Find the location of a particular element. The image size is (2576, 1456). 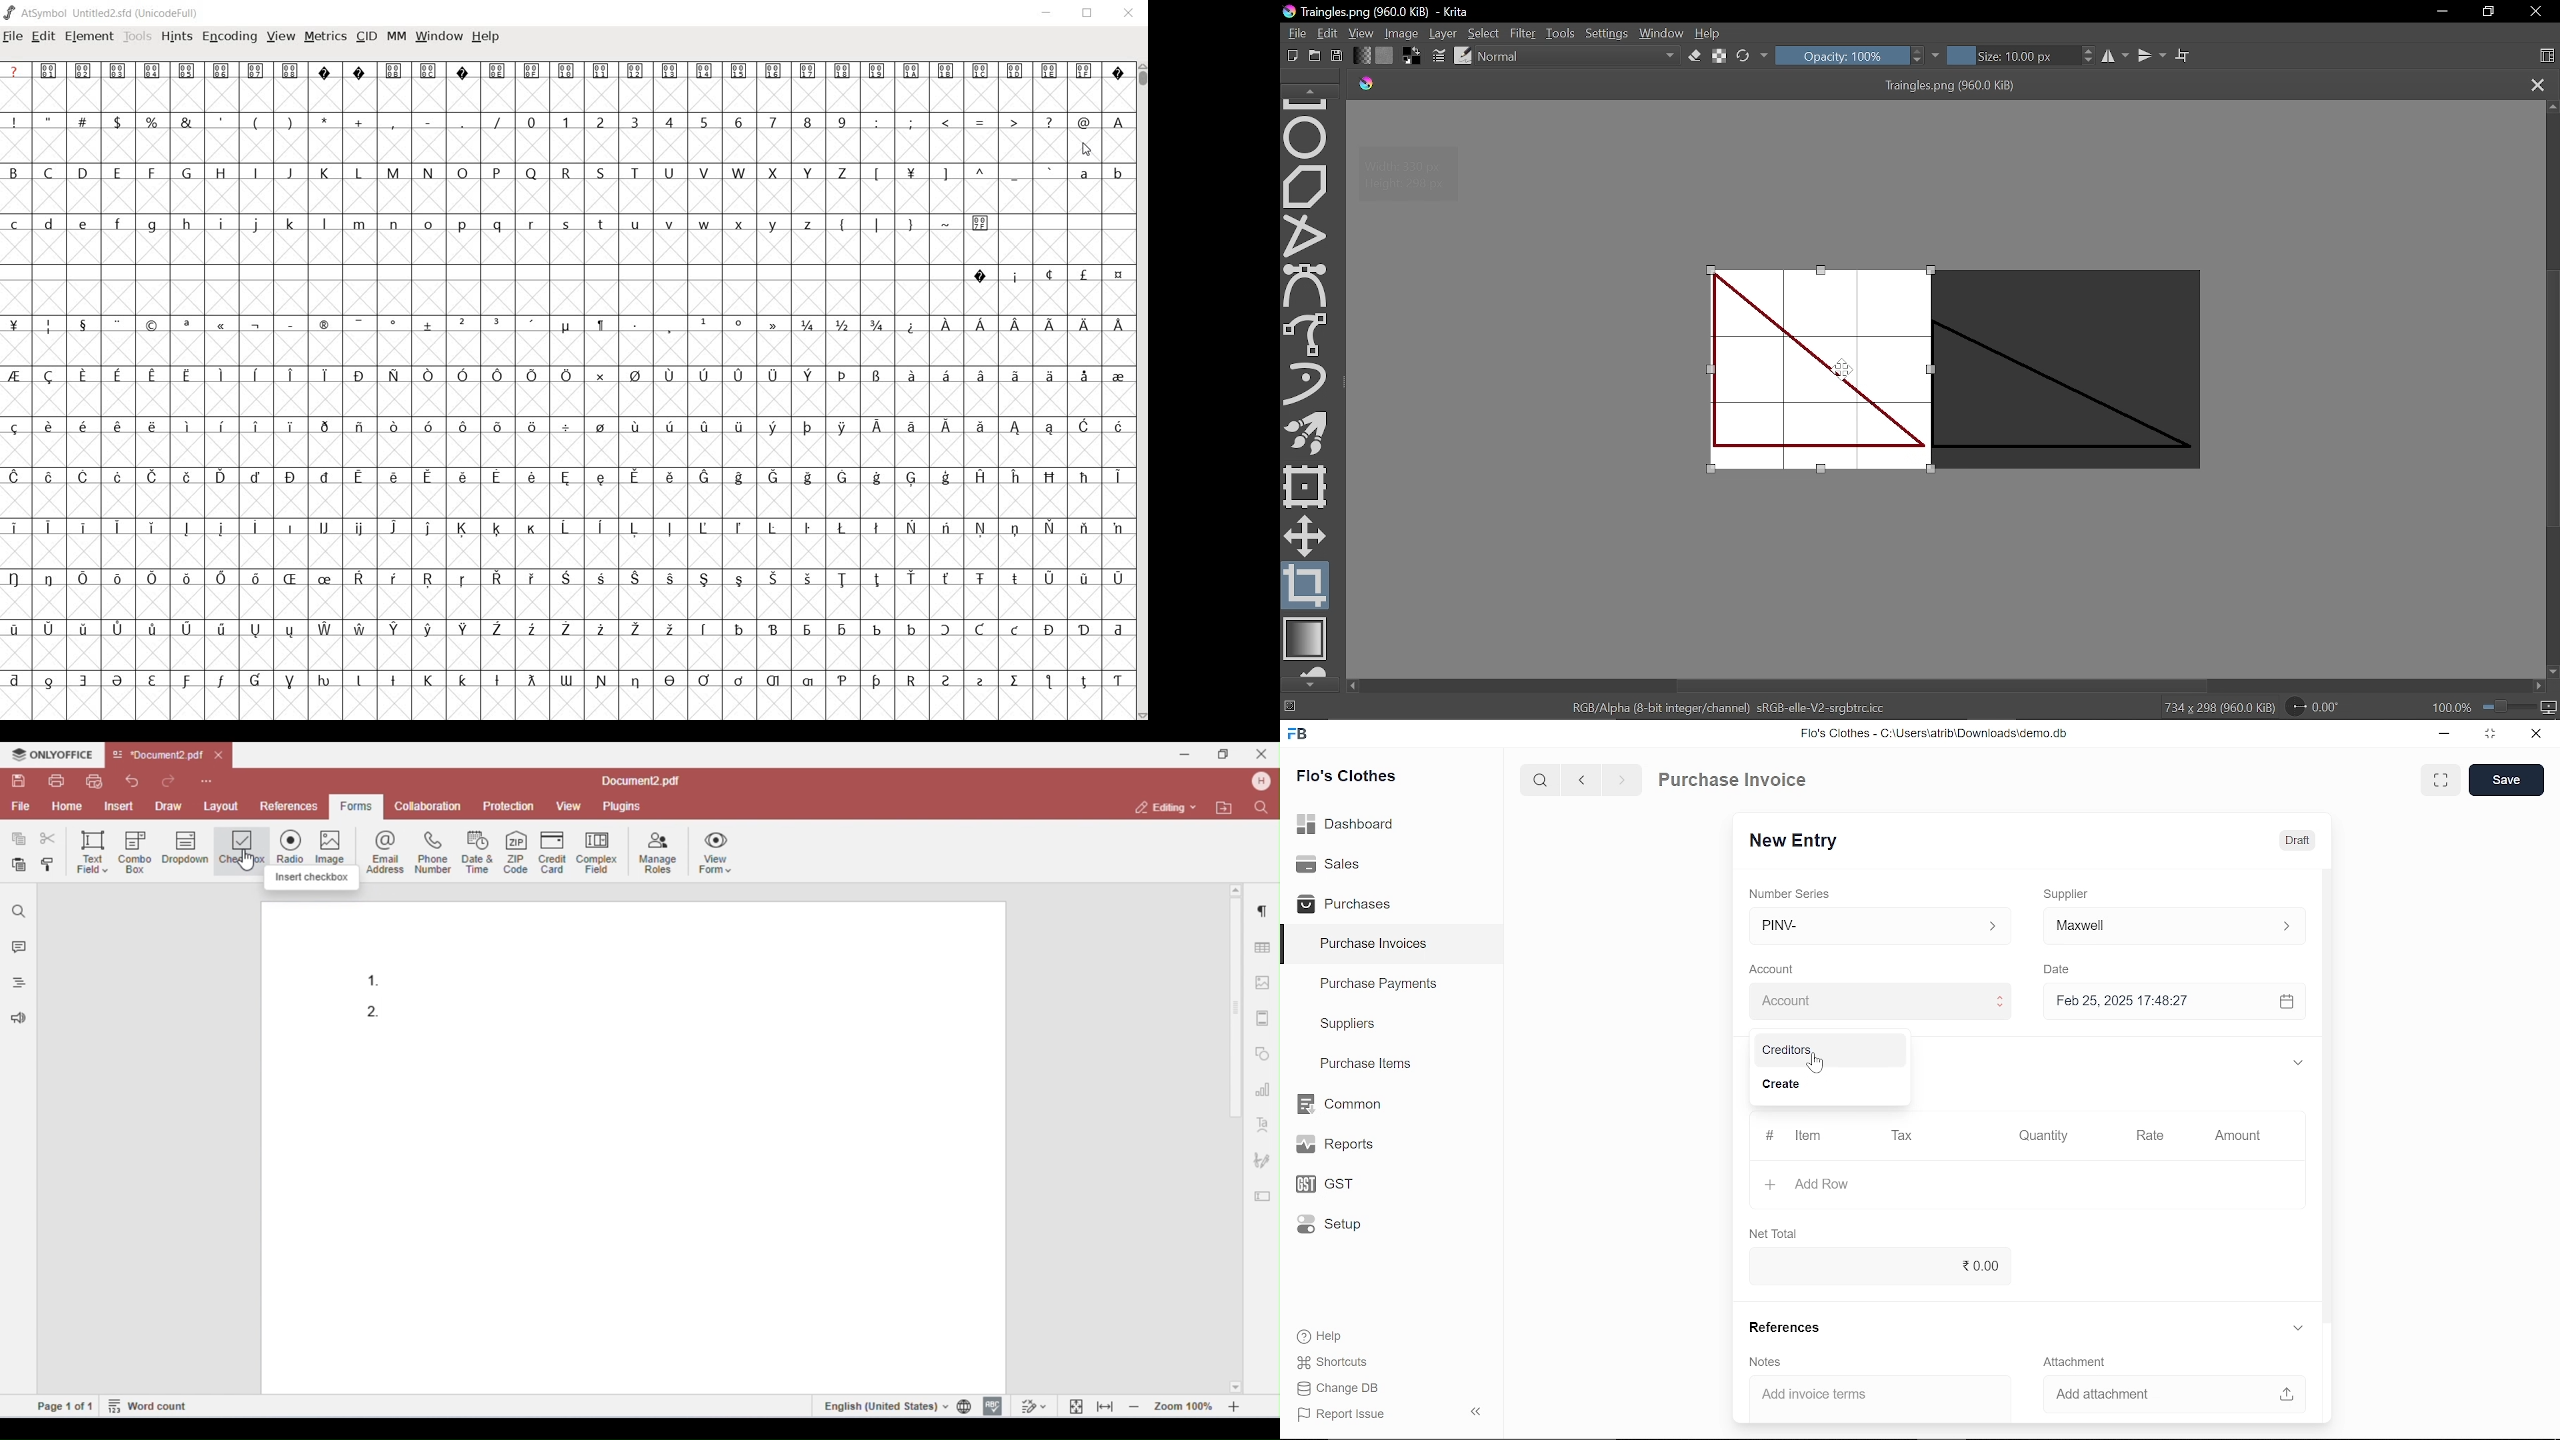

Account is located at coordinates (1778, 967).